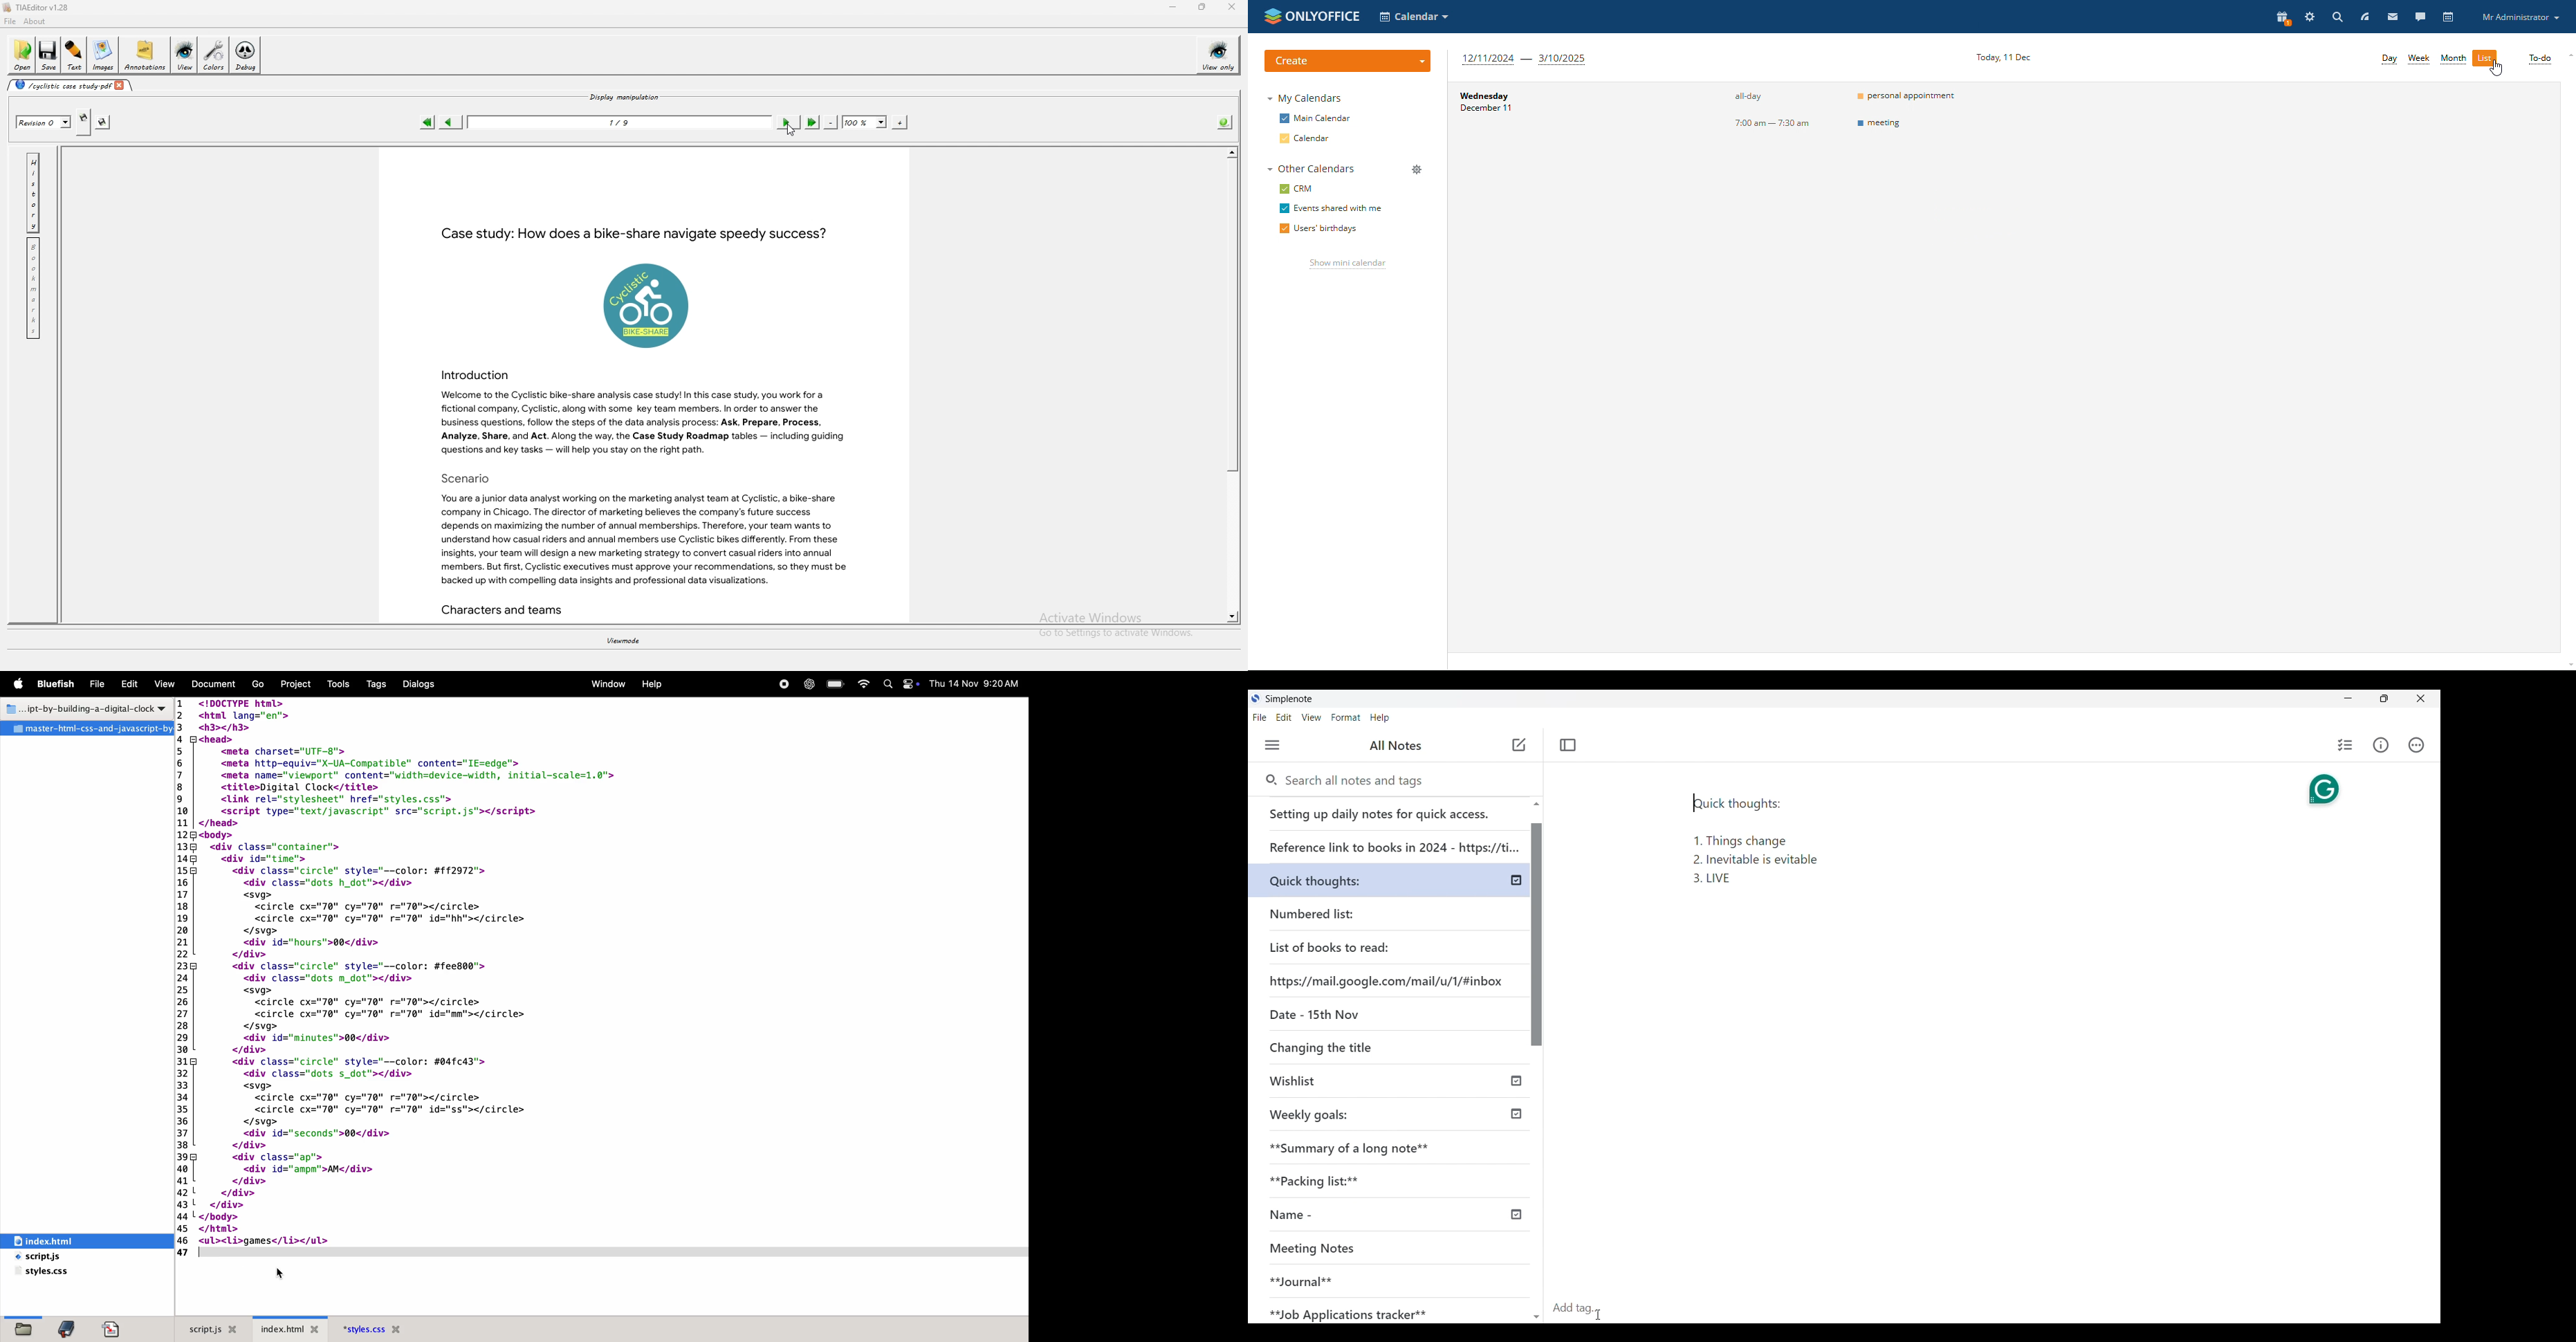 The width and height of the screenshot is (2576, 1344). Describe the element at coordinates (1538, 1066) in the screenshot. I see `Vertical slide bar` at that location.